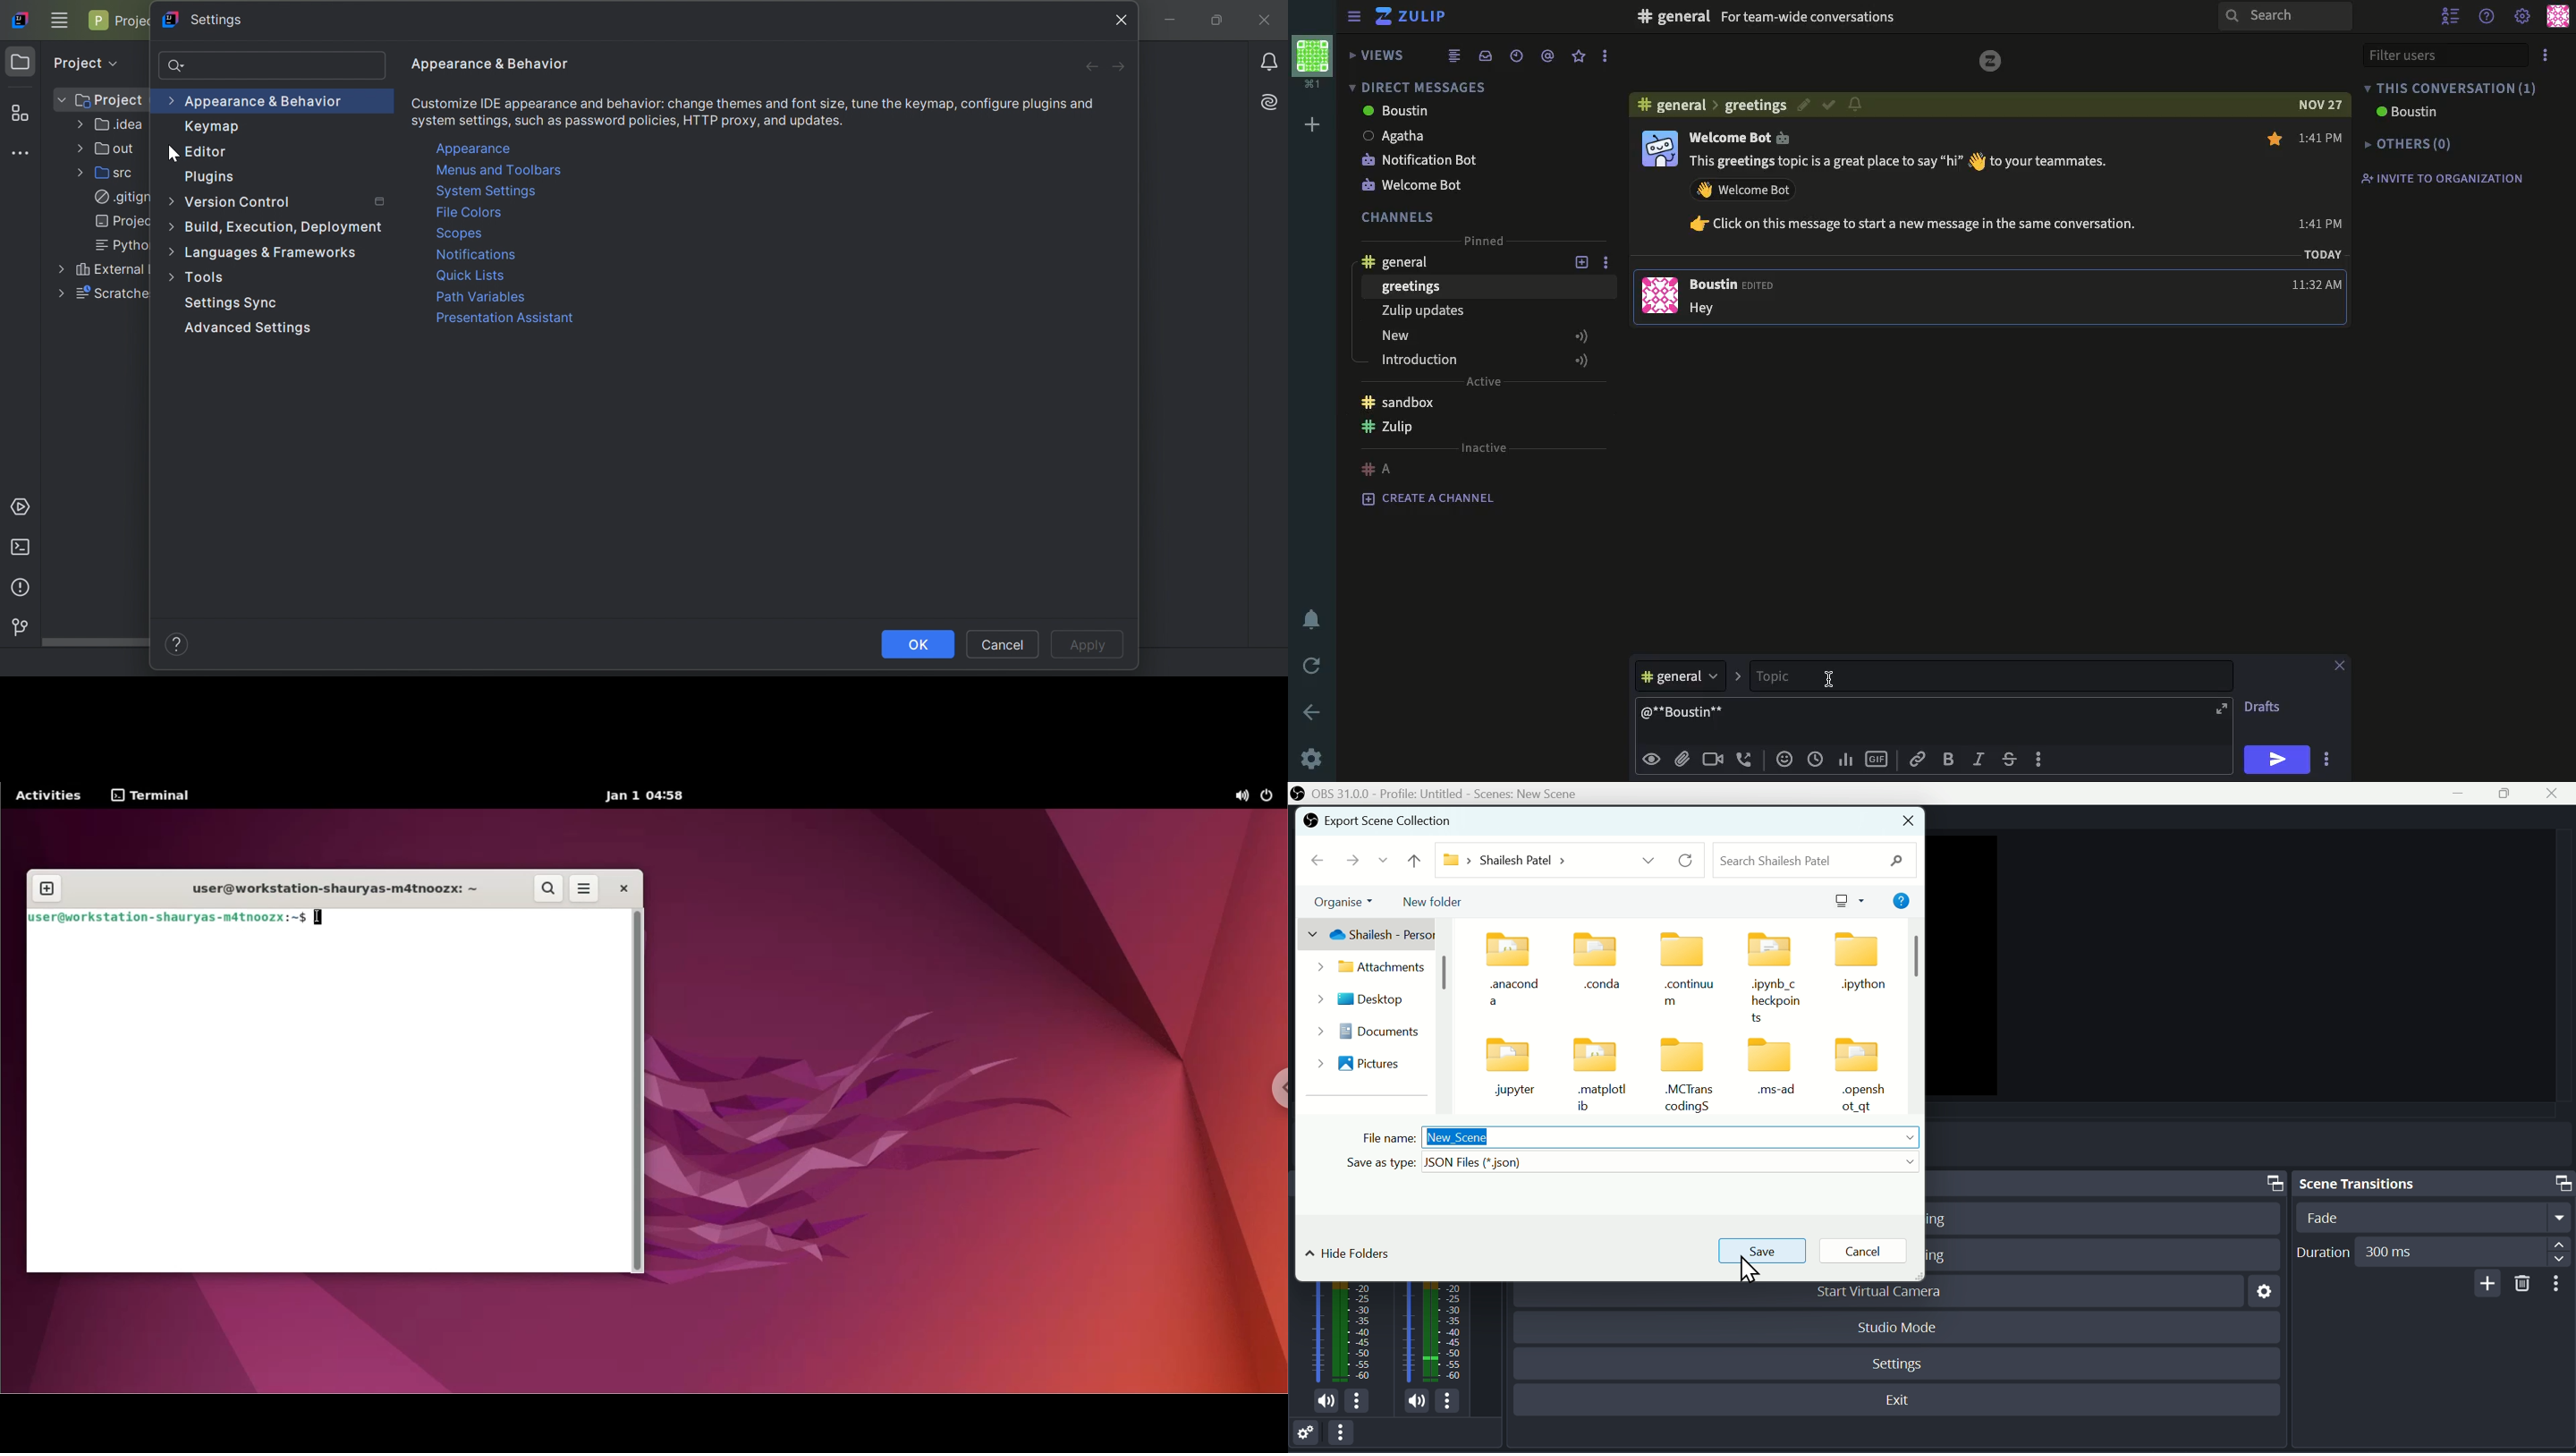  Describe the element at coordinates (1411, 17) in the screenshot. I see `Zulip` at that location.